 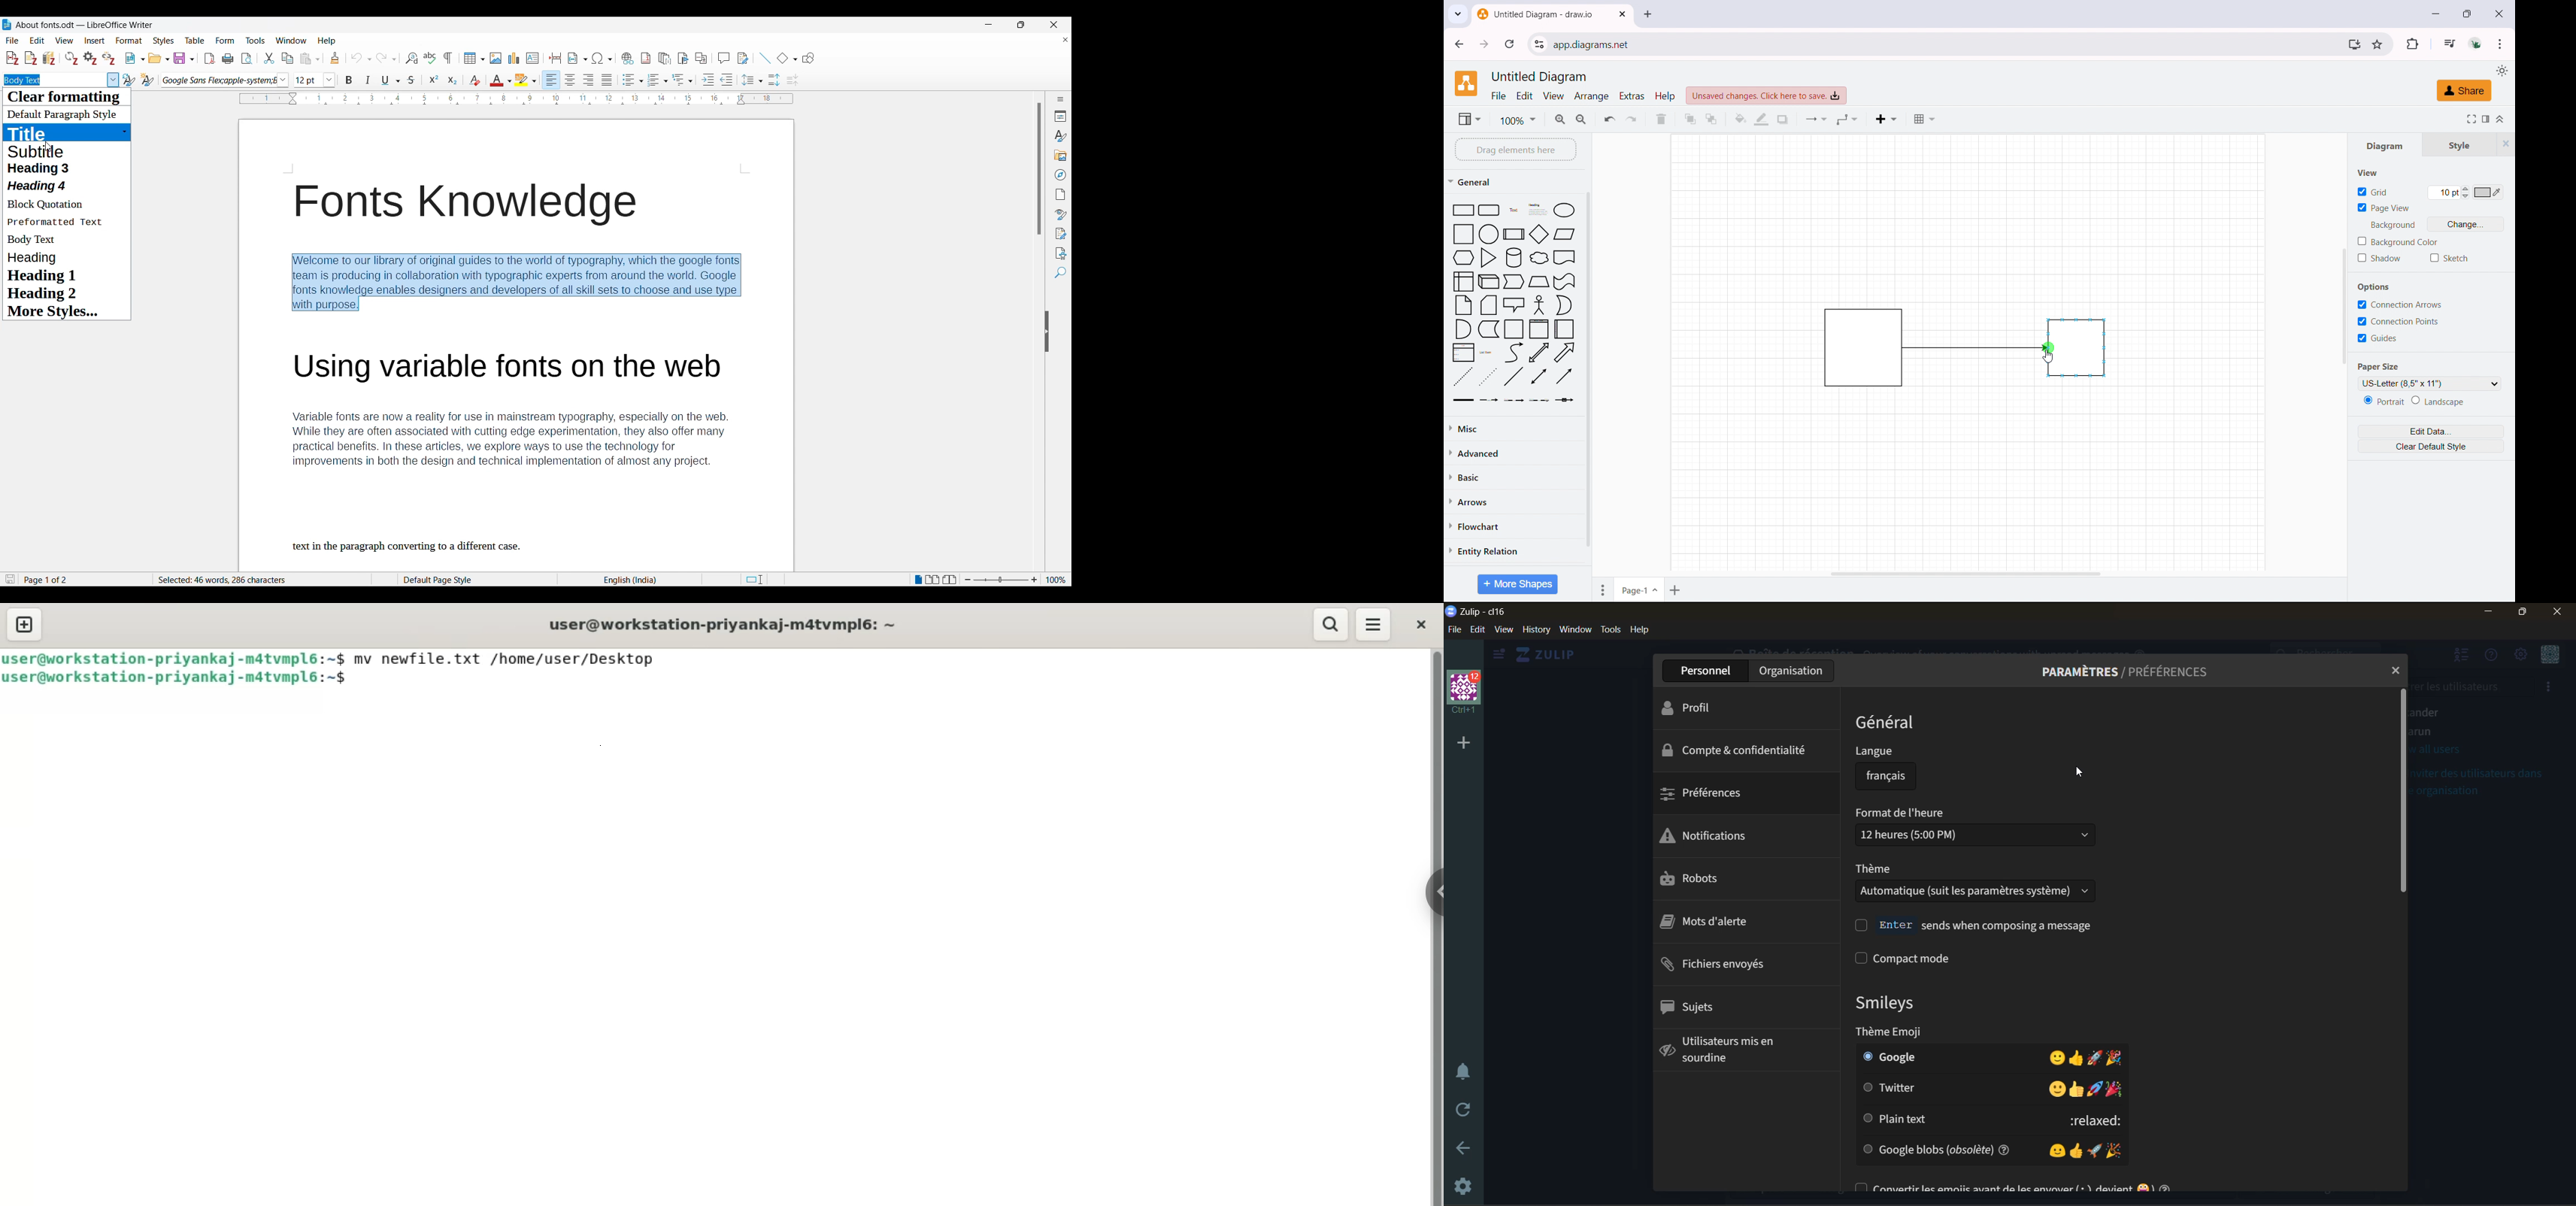 I want to click on guide, so click(x=2377, y=338).